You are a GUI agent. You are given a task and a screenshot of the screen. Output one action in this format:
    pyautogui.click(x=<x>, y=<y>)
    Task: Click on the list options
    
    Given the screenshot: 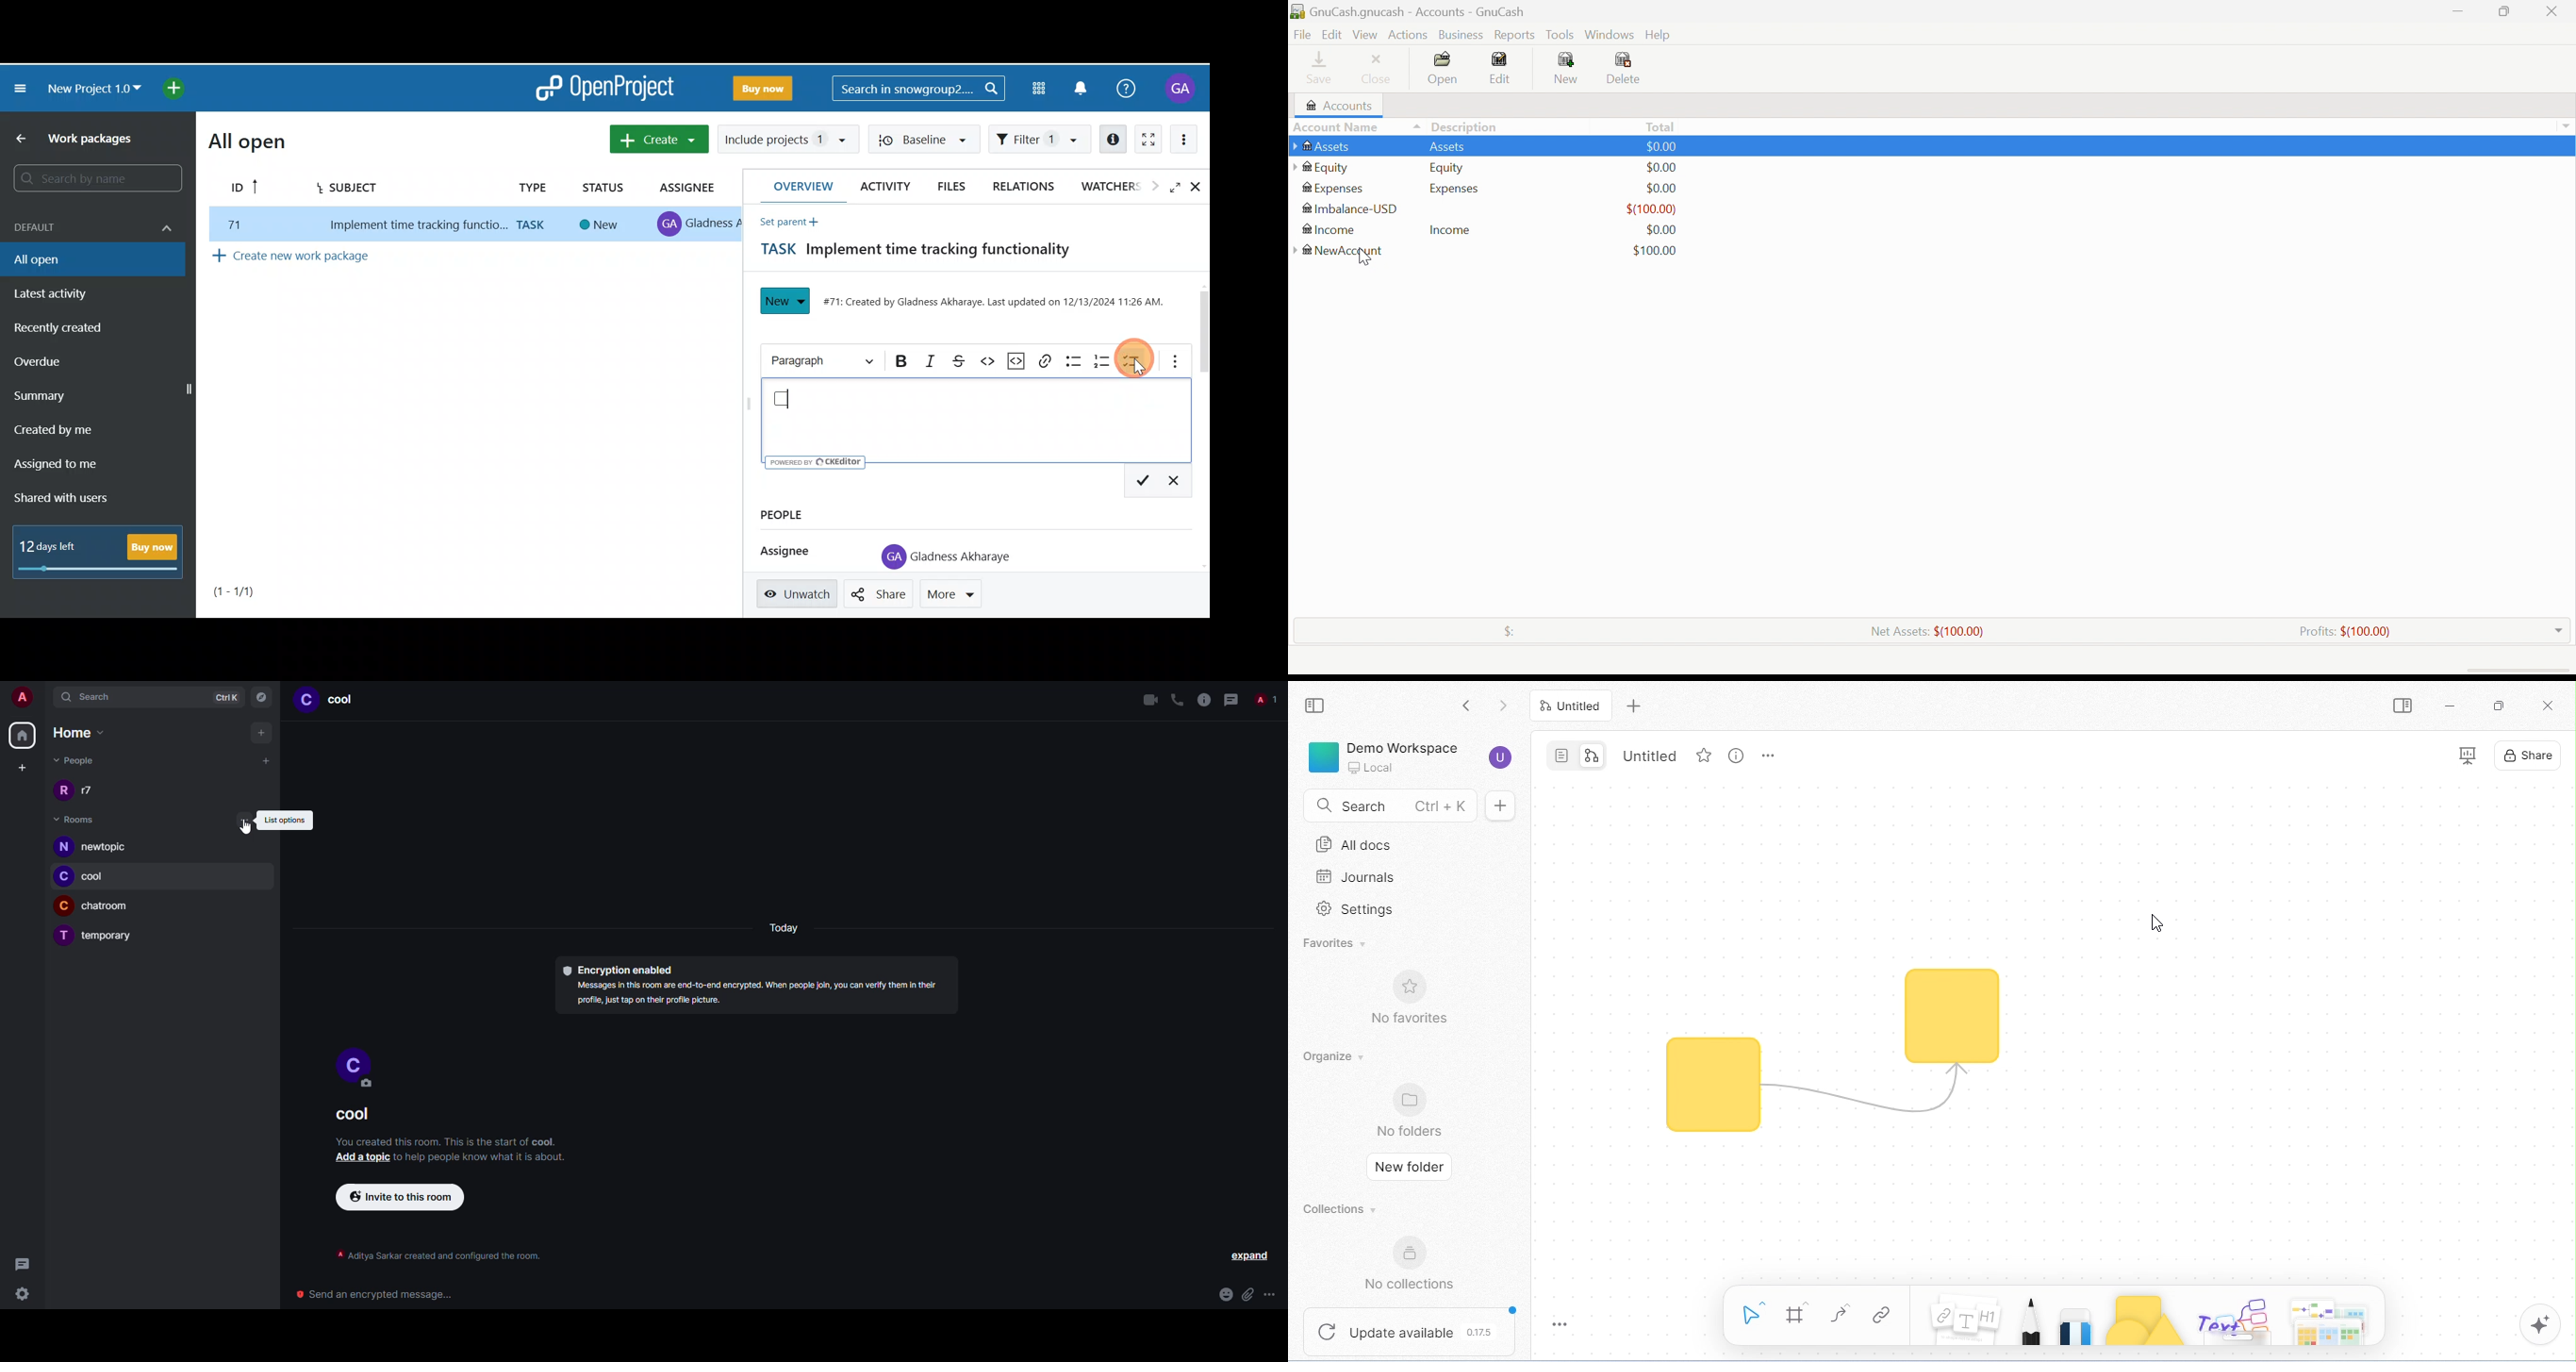 What is the action you would take?
    pyautogui.click(x=284, y=821)
    